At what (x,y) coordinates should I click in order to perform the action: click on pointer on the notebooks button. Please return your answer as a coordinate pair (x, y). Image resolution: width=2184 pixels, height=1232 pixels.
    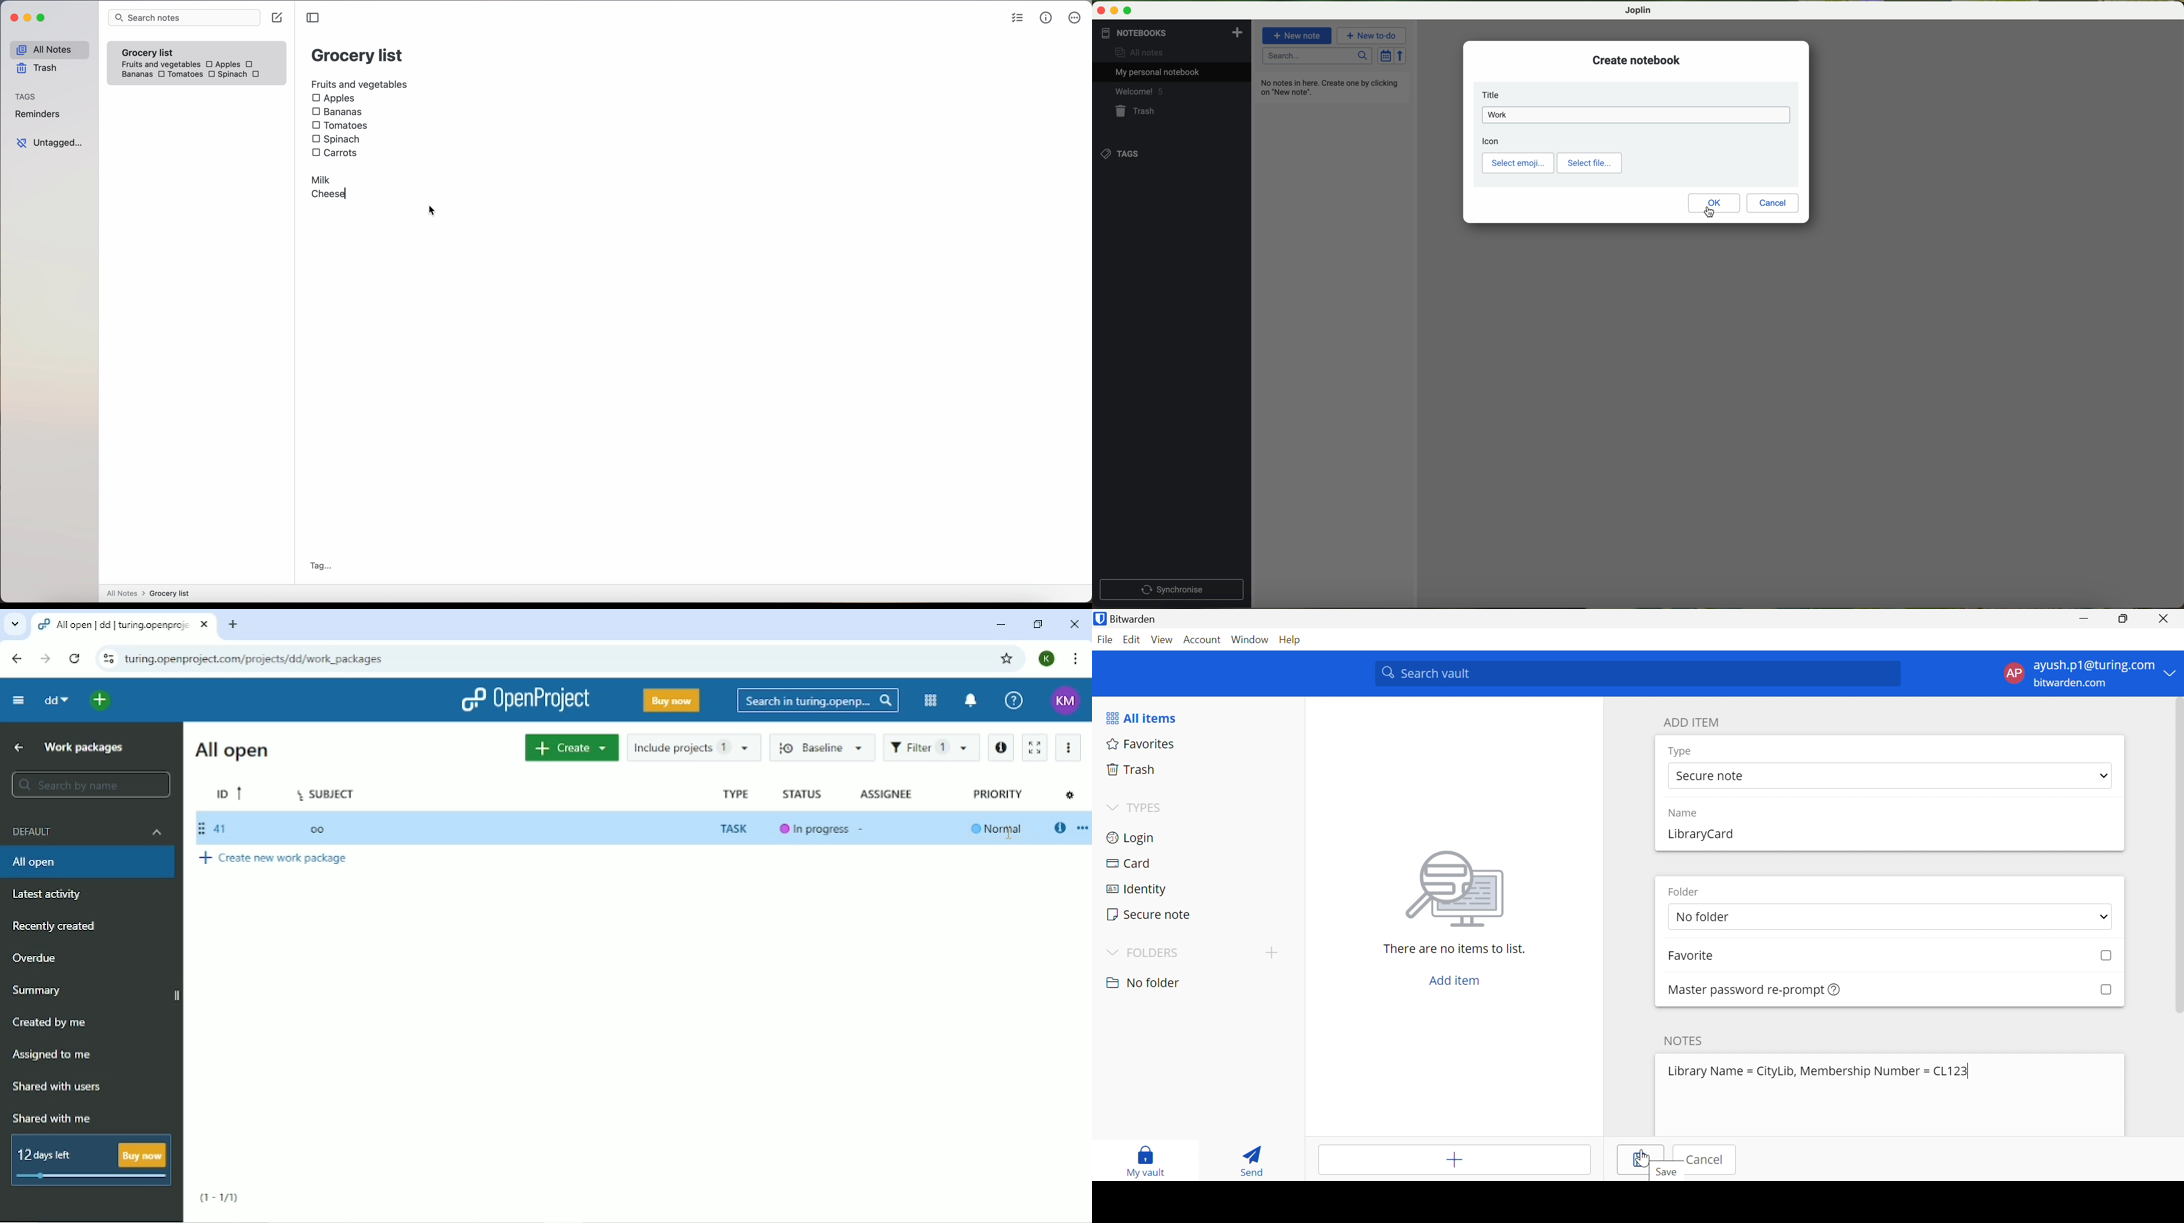
    Looking at the image, I should click on (1149, 33).